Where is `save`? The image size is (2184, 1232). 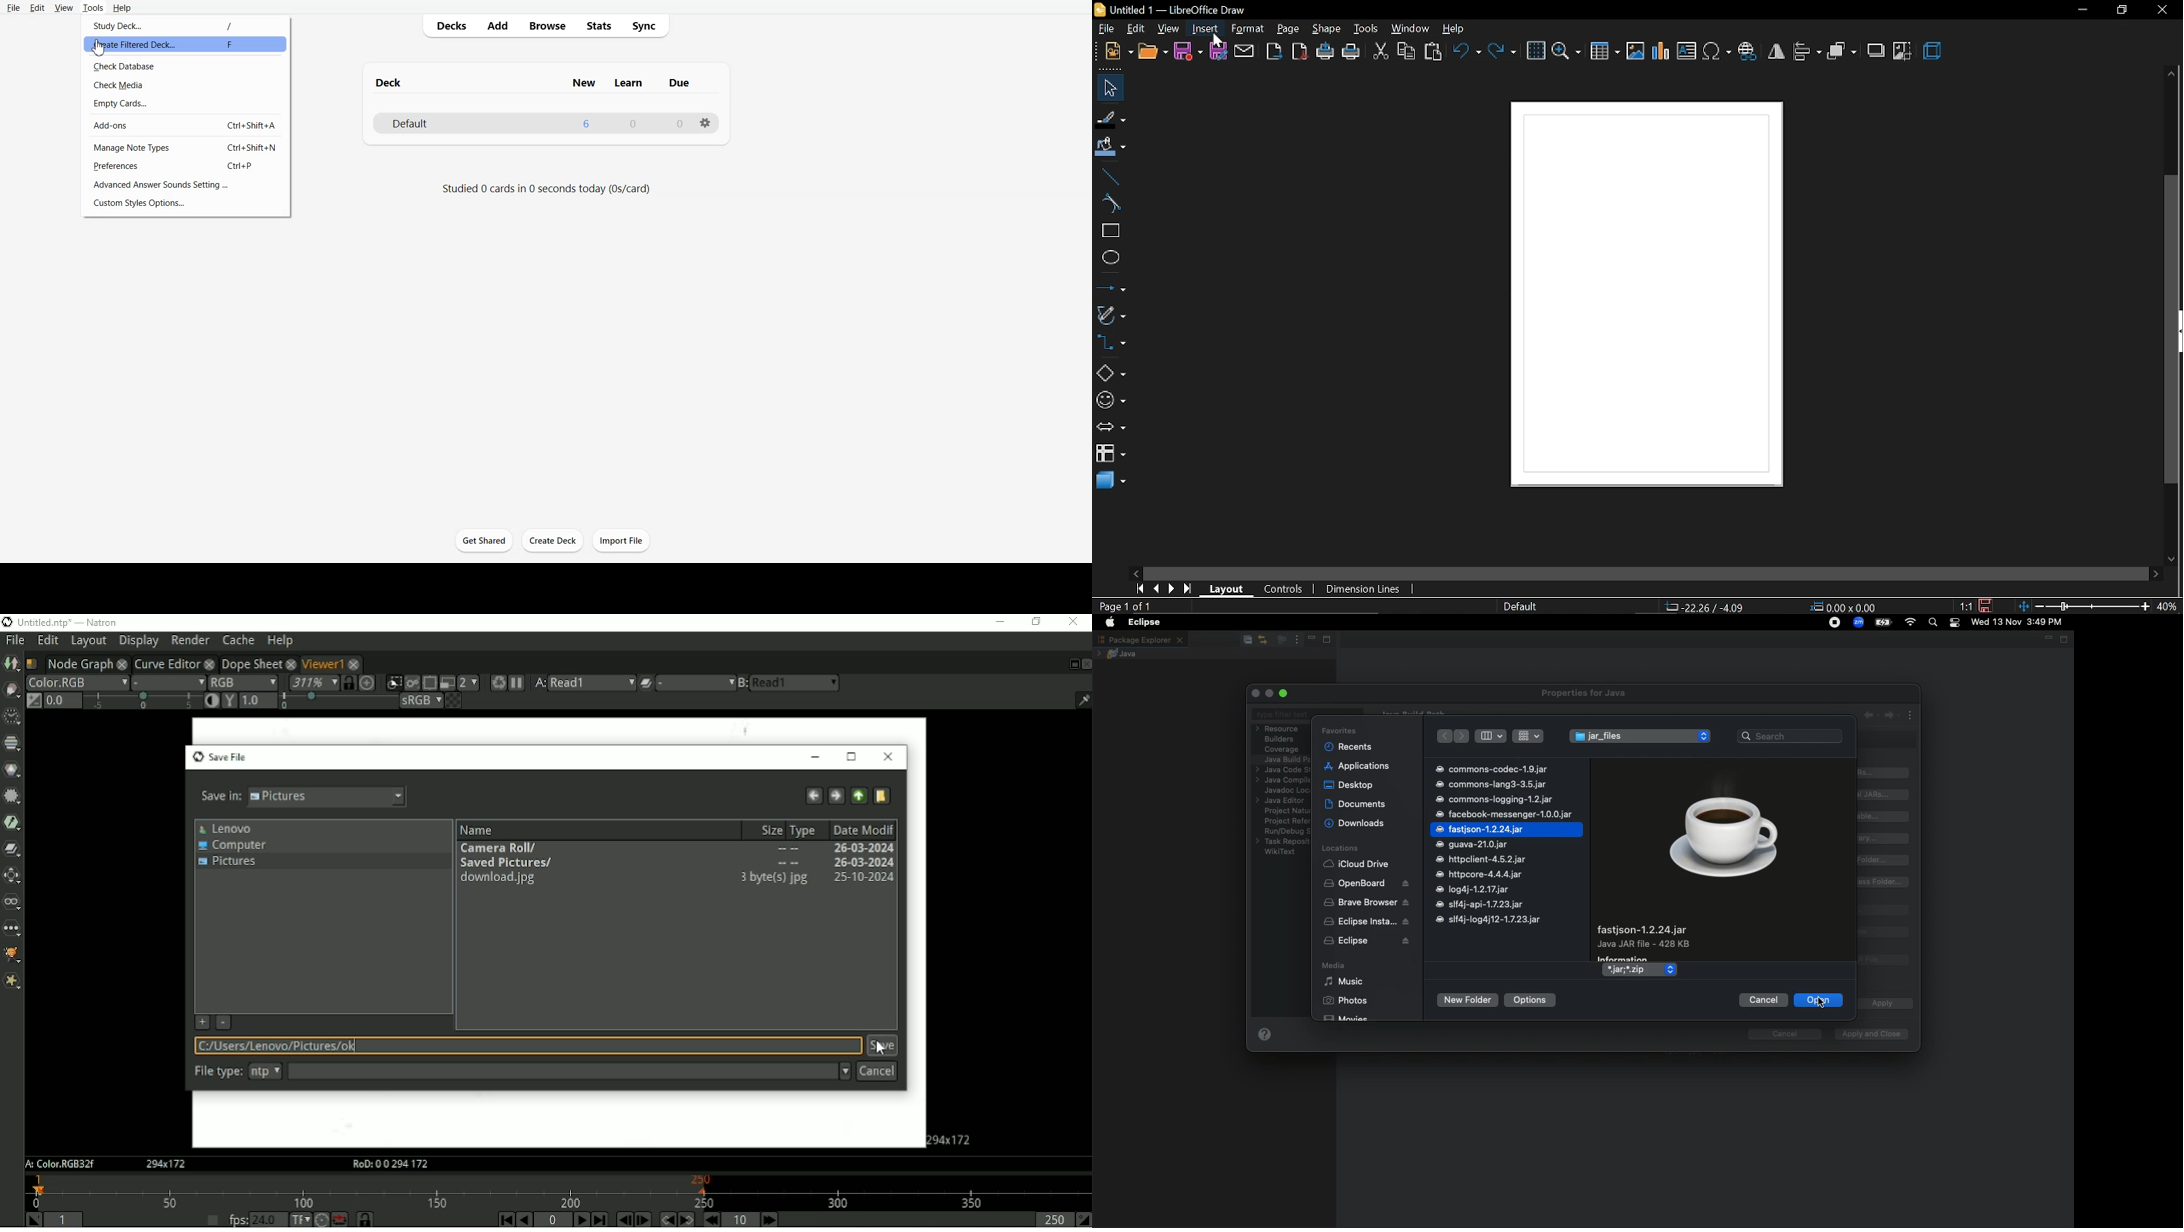
save is located at coordinates (1987, 605).